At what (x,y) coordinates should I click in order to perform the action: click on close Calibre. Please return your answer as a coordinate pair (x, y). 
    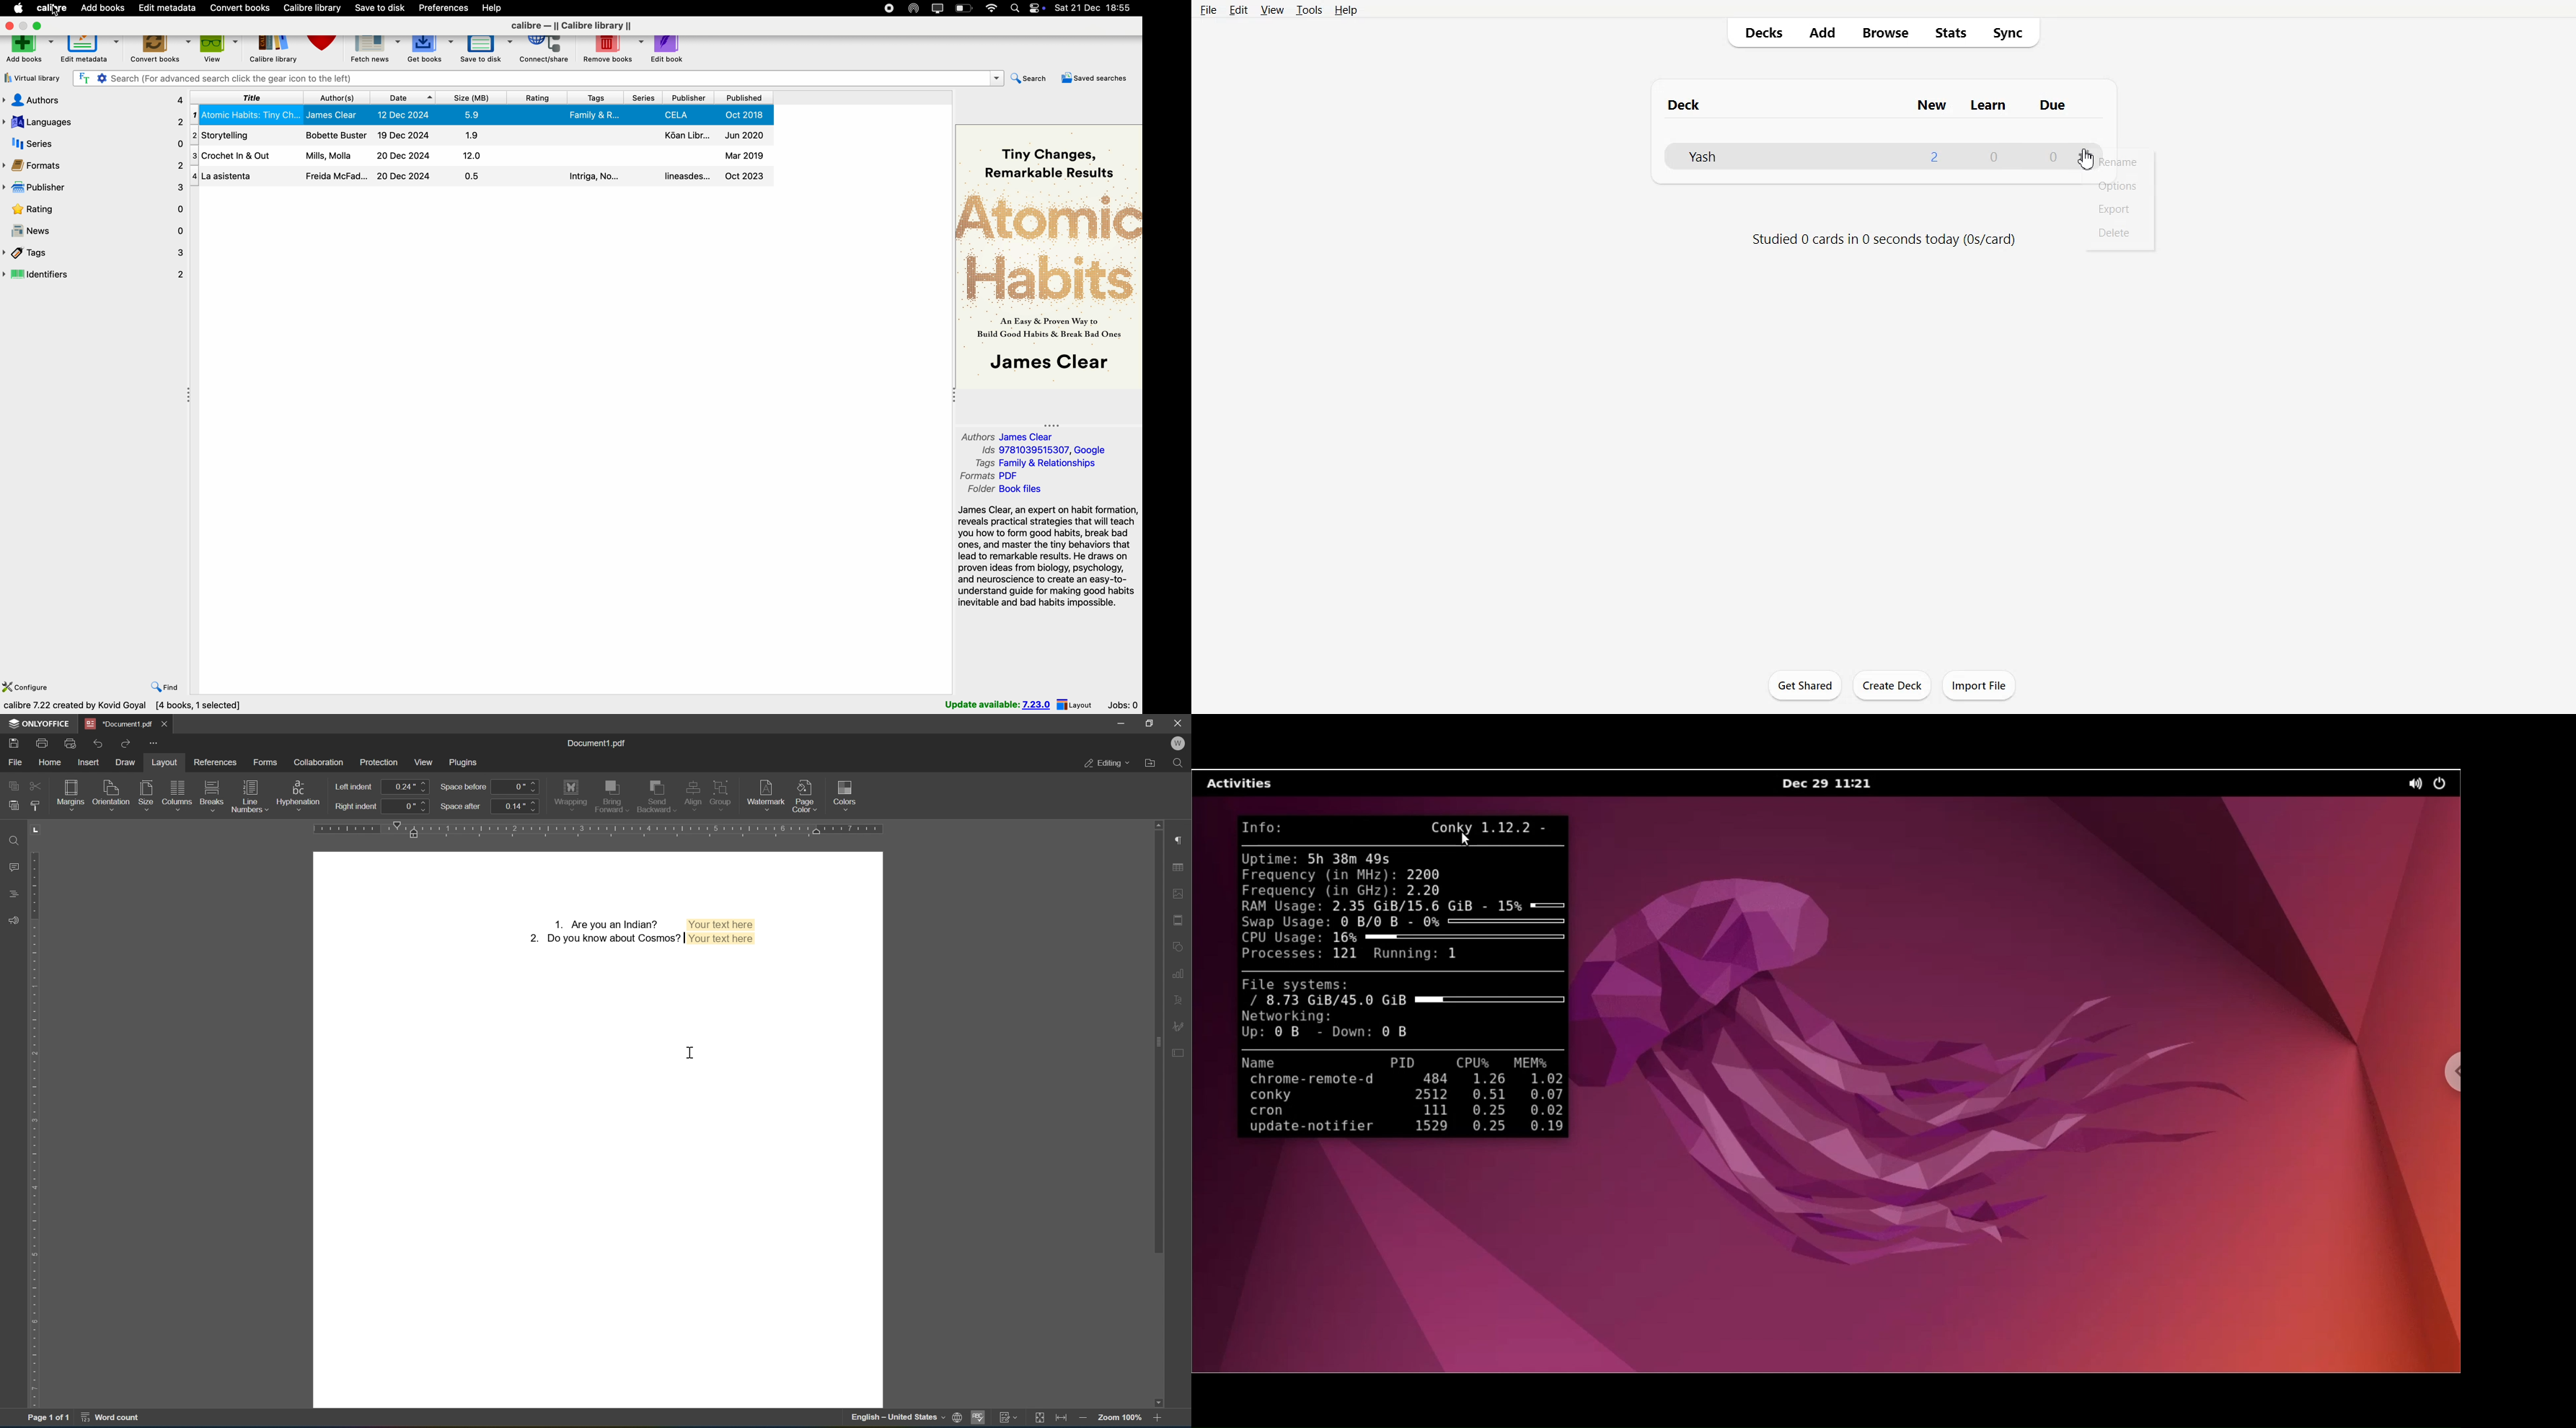
    Looking at the image, I should click on (8, 25).